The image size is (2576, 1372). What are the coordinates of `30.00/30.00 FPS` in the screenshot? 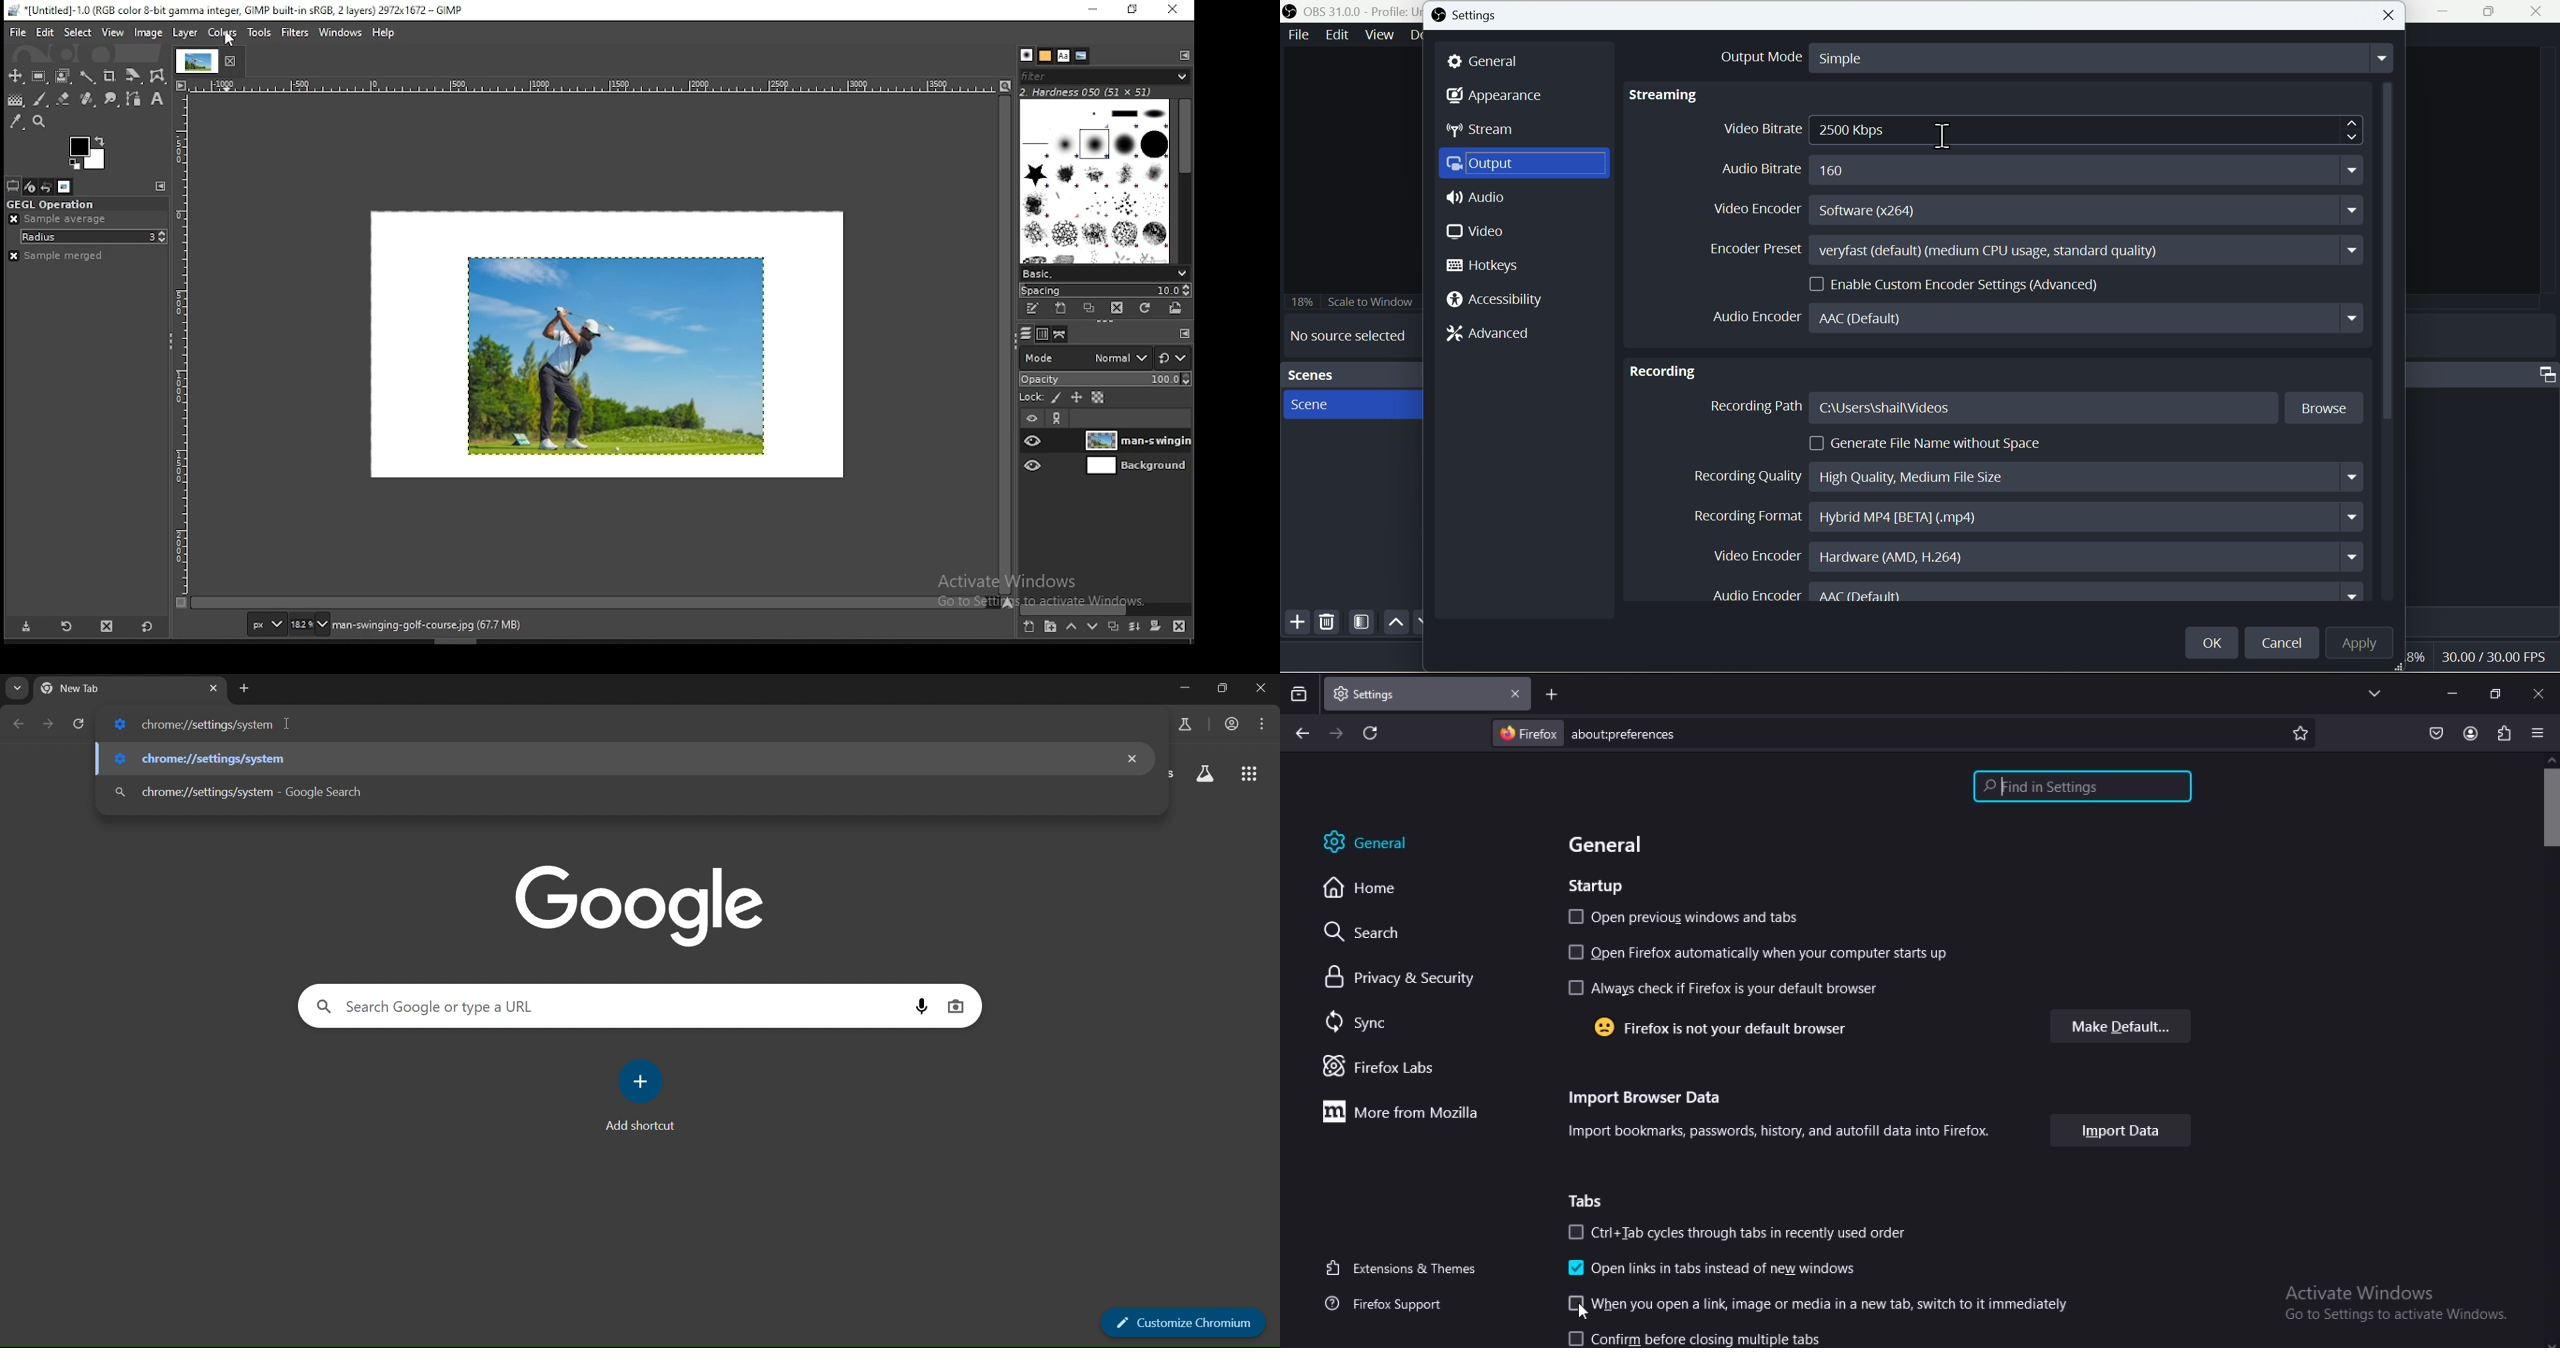 It's located at (2489, 656).